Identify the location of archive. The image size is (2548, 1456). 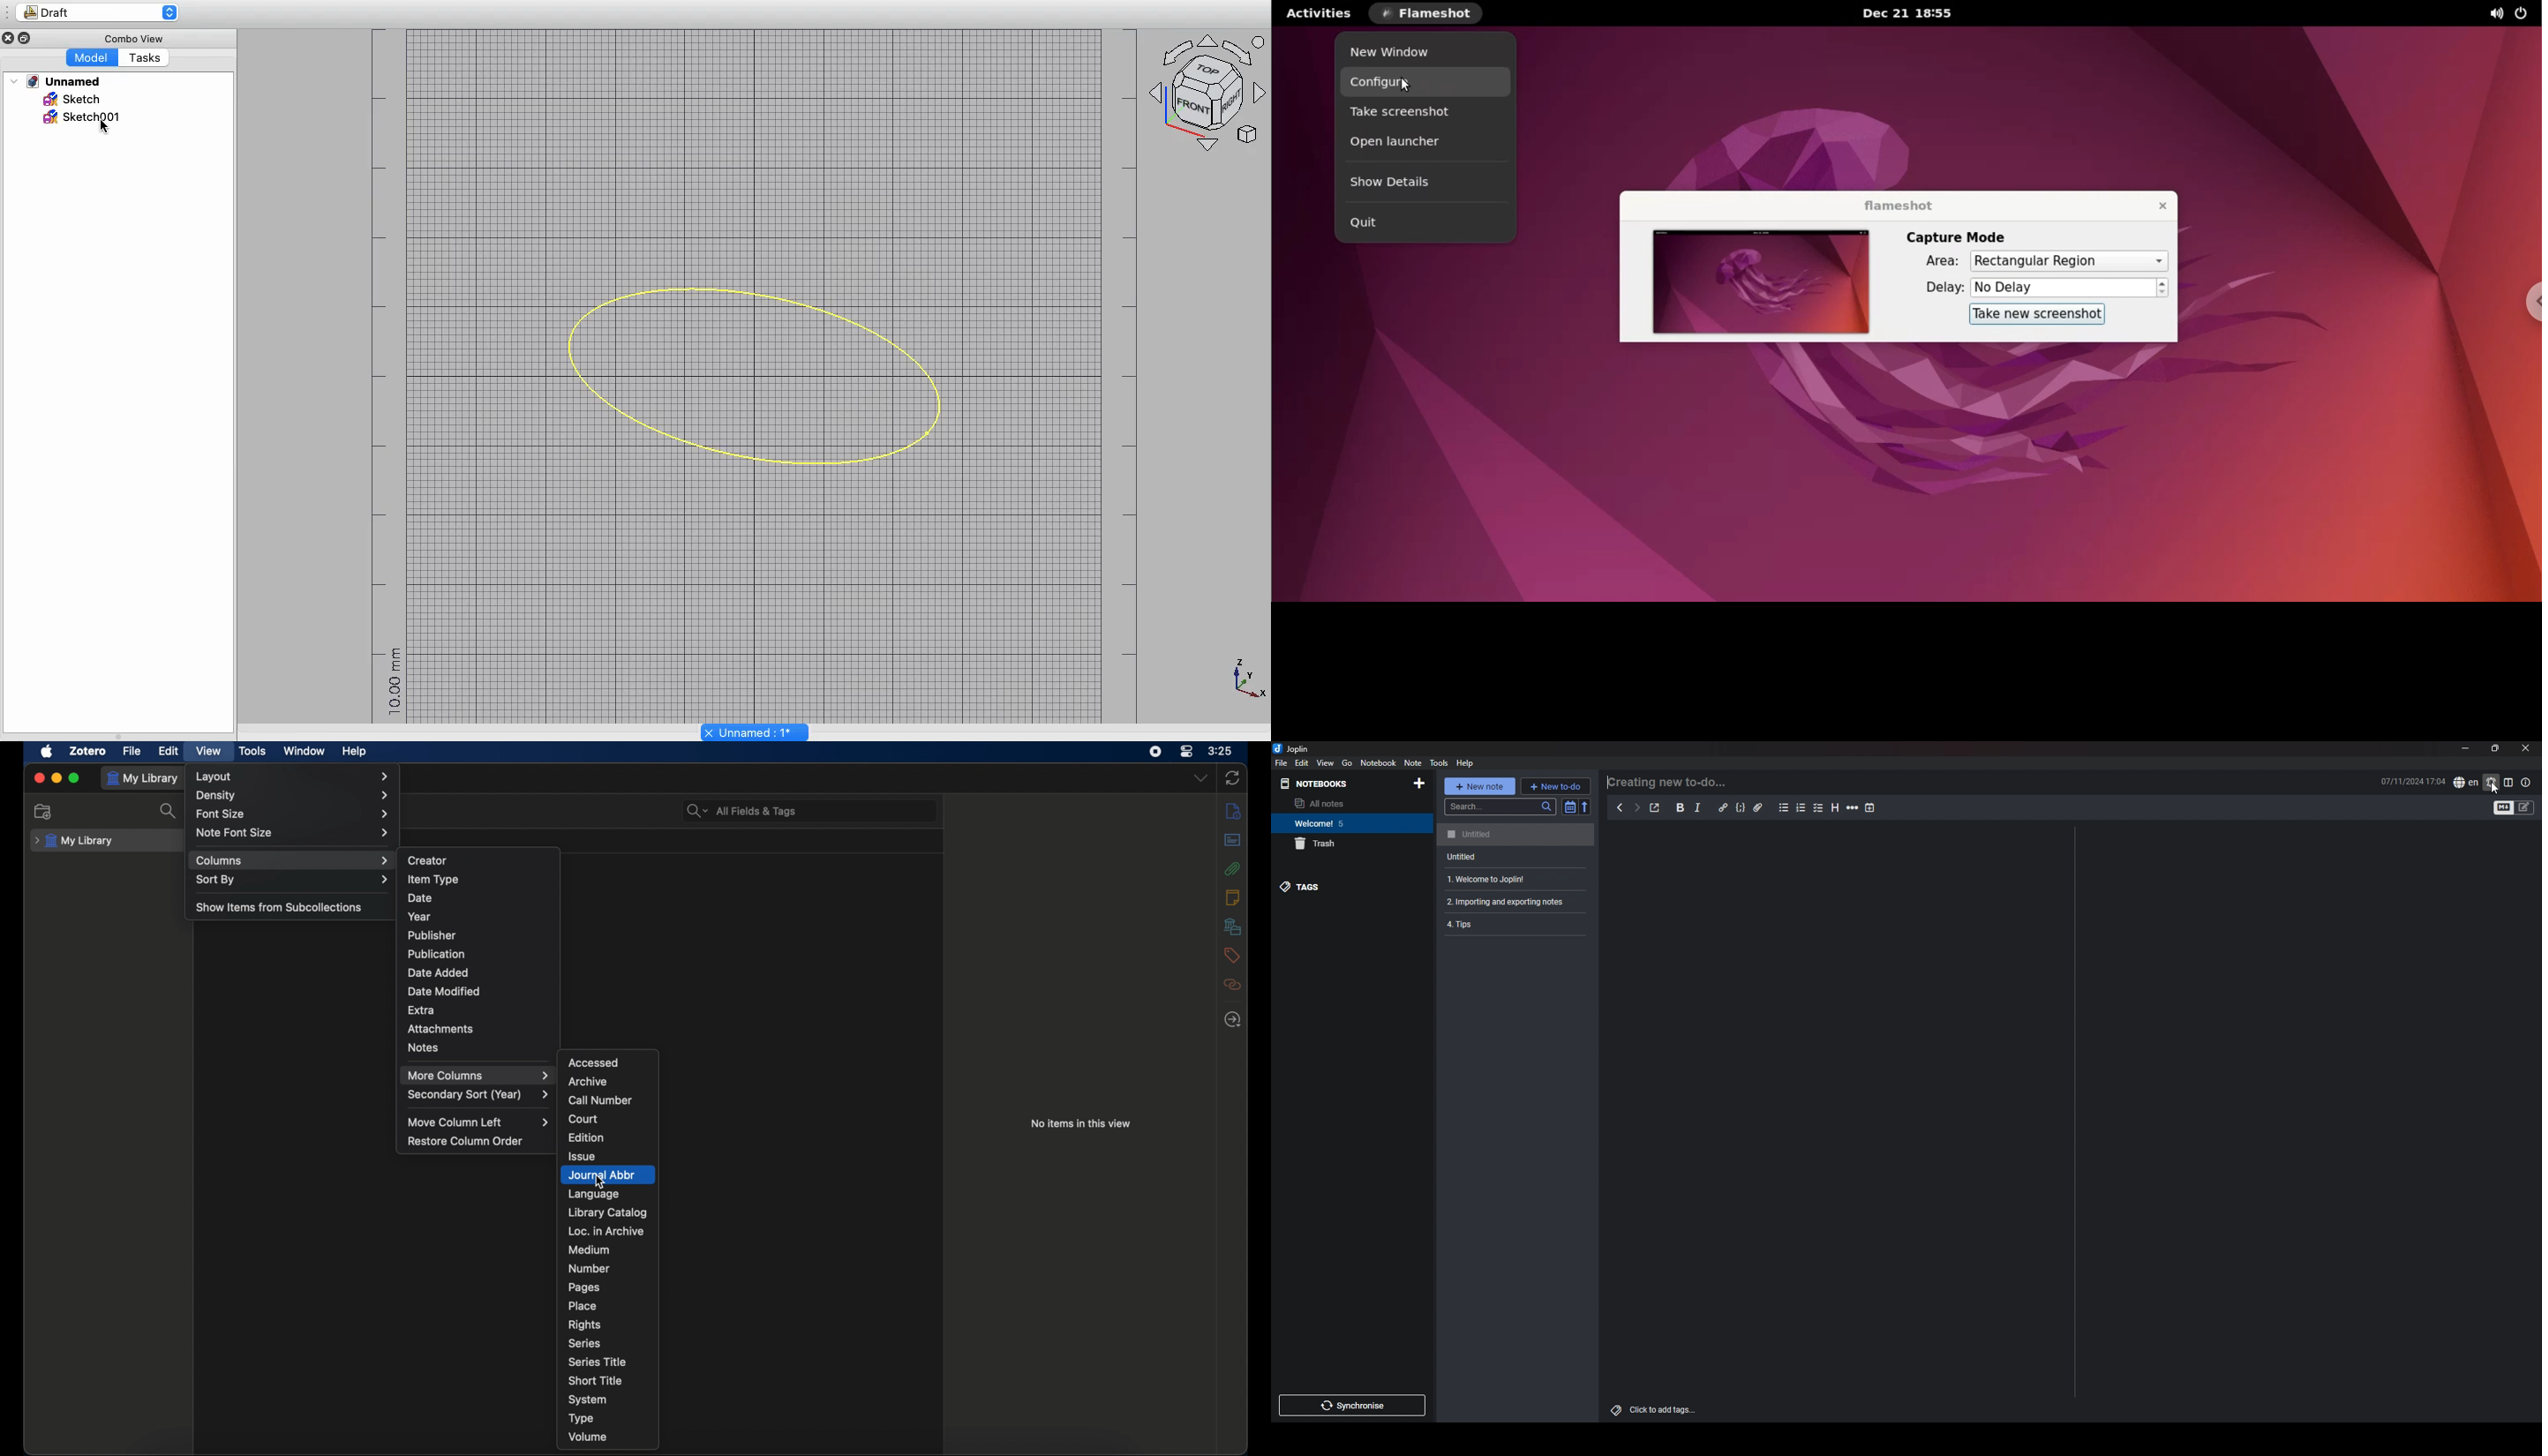
(588, 1081).